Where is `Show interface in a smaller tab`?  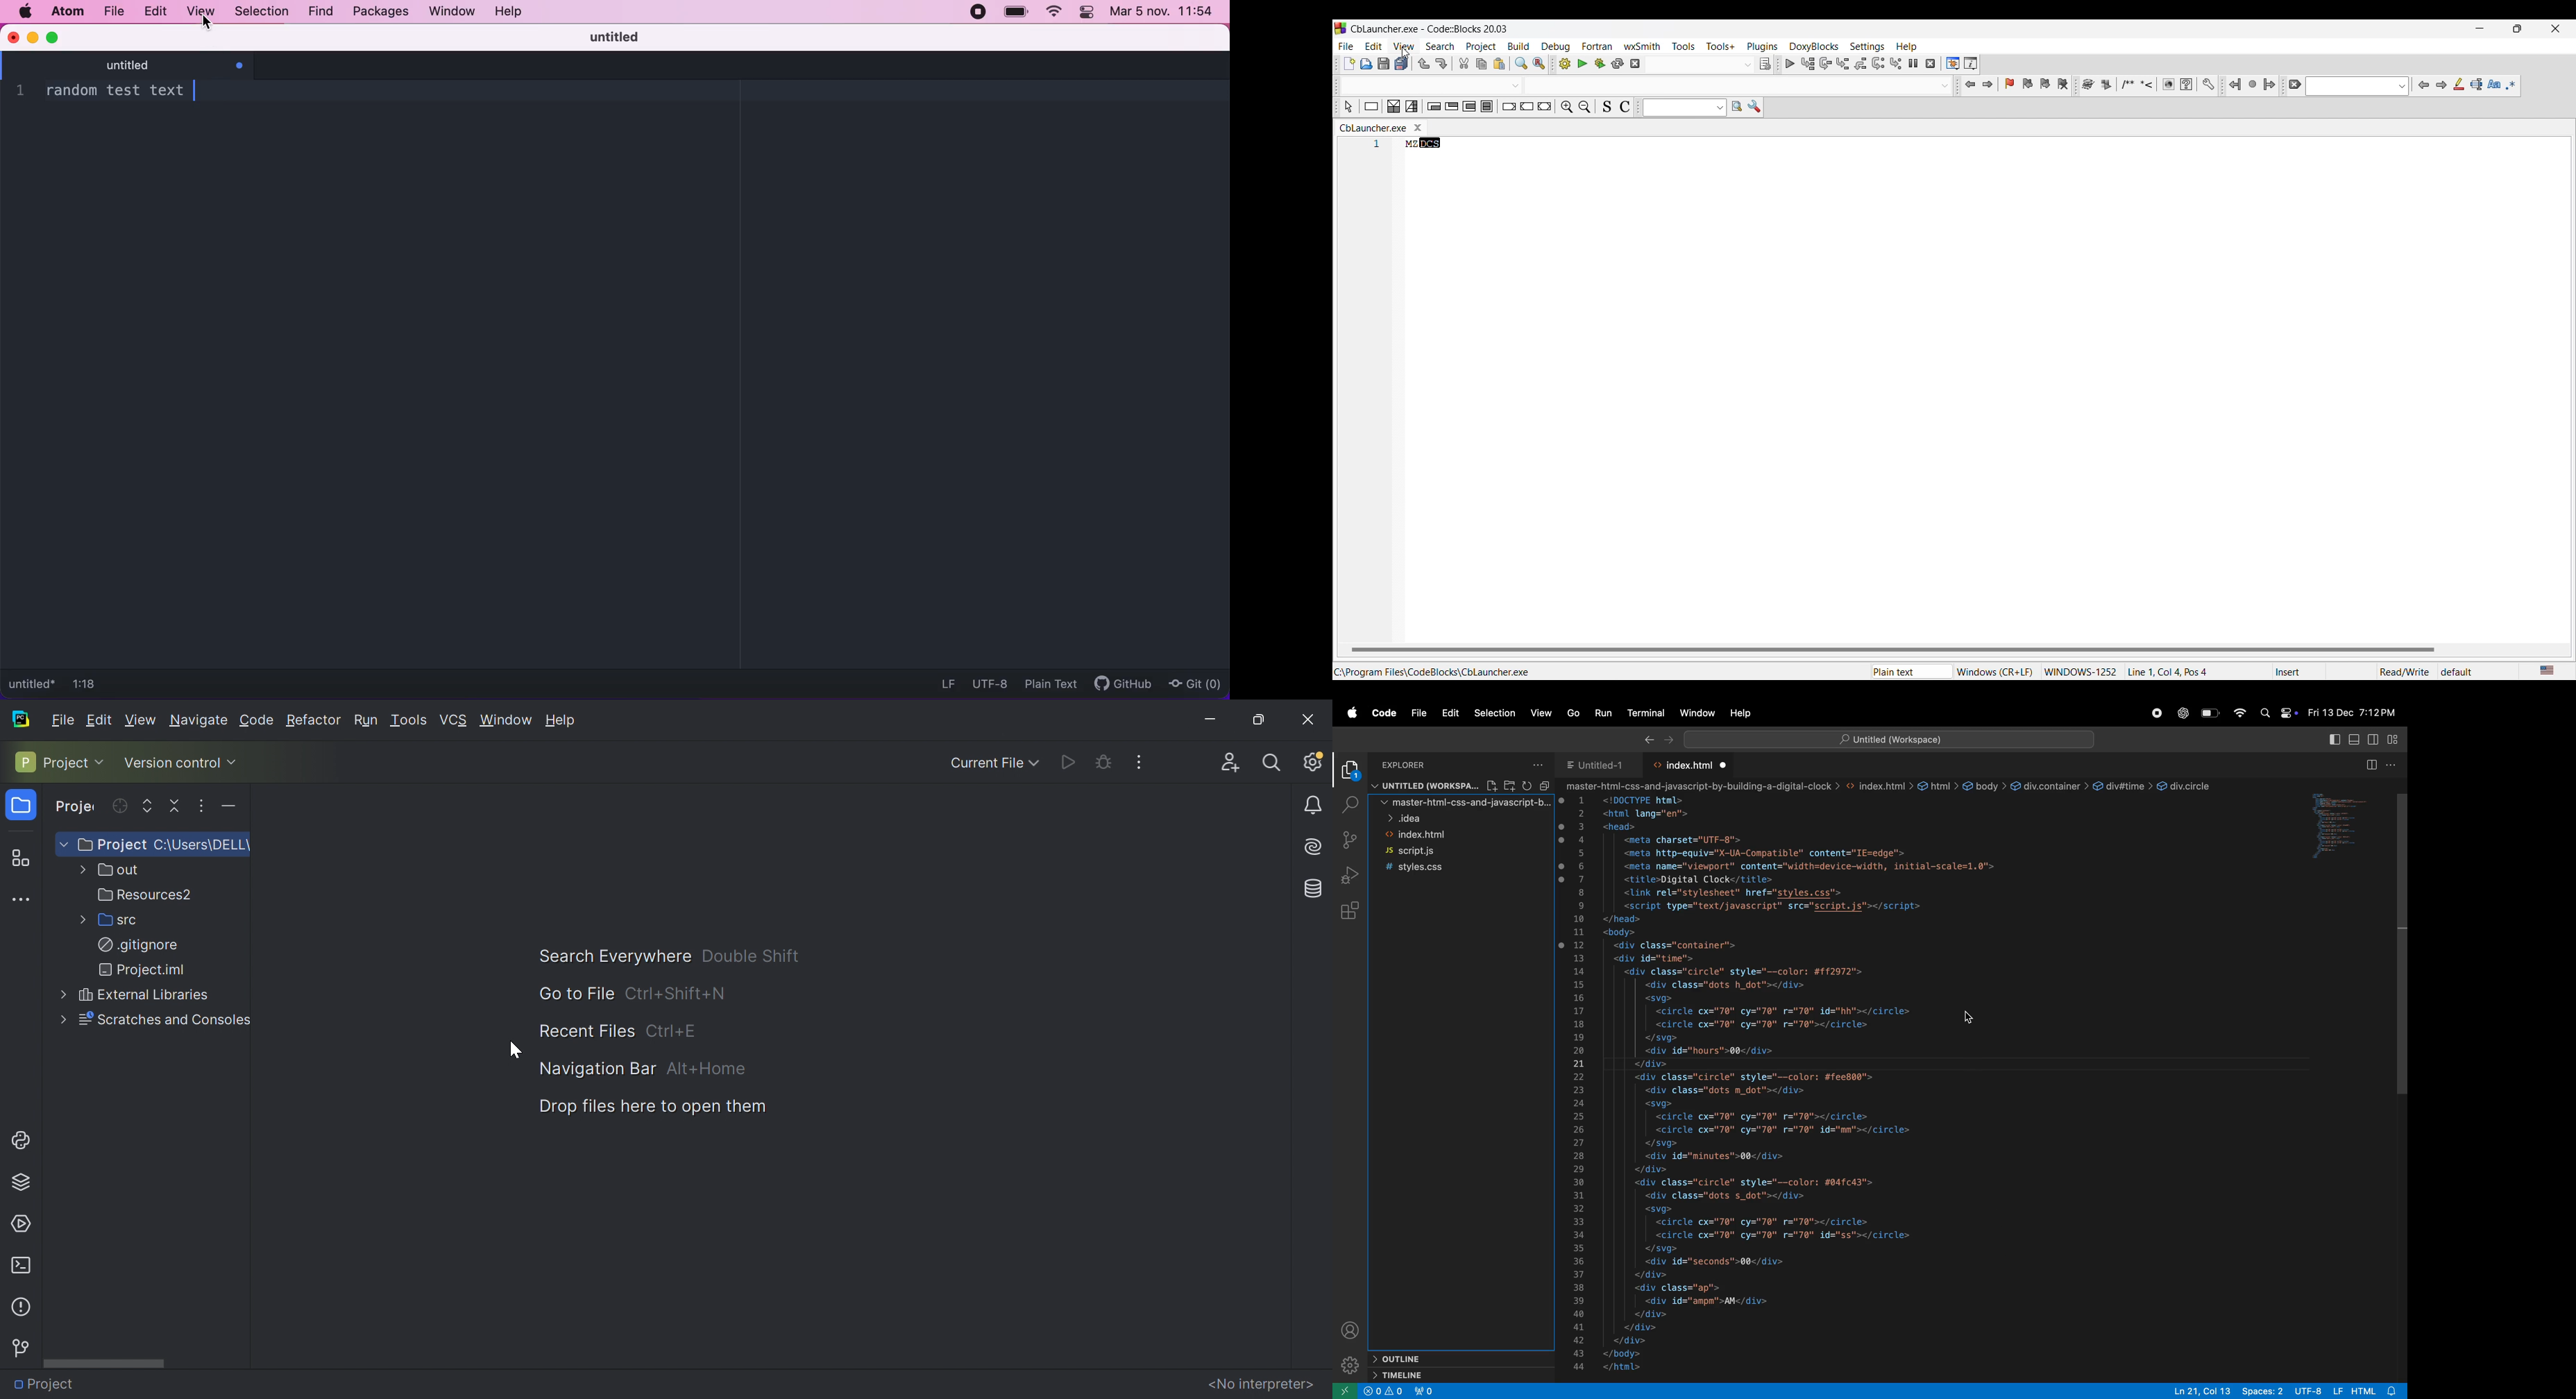
Show interface in a smaller tab is located at coordinates (2518, 28).